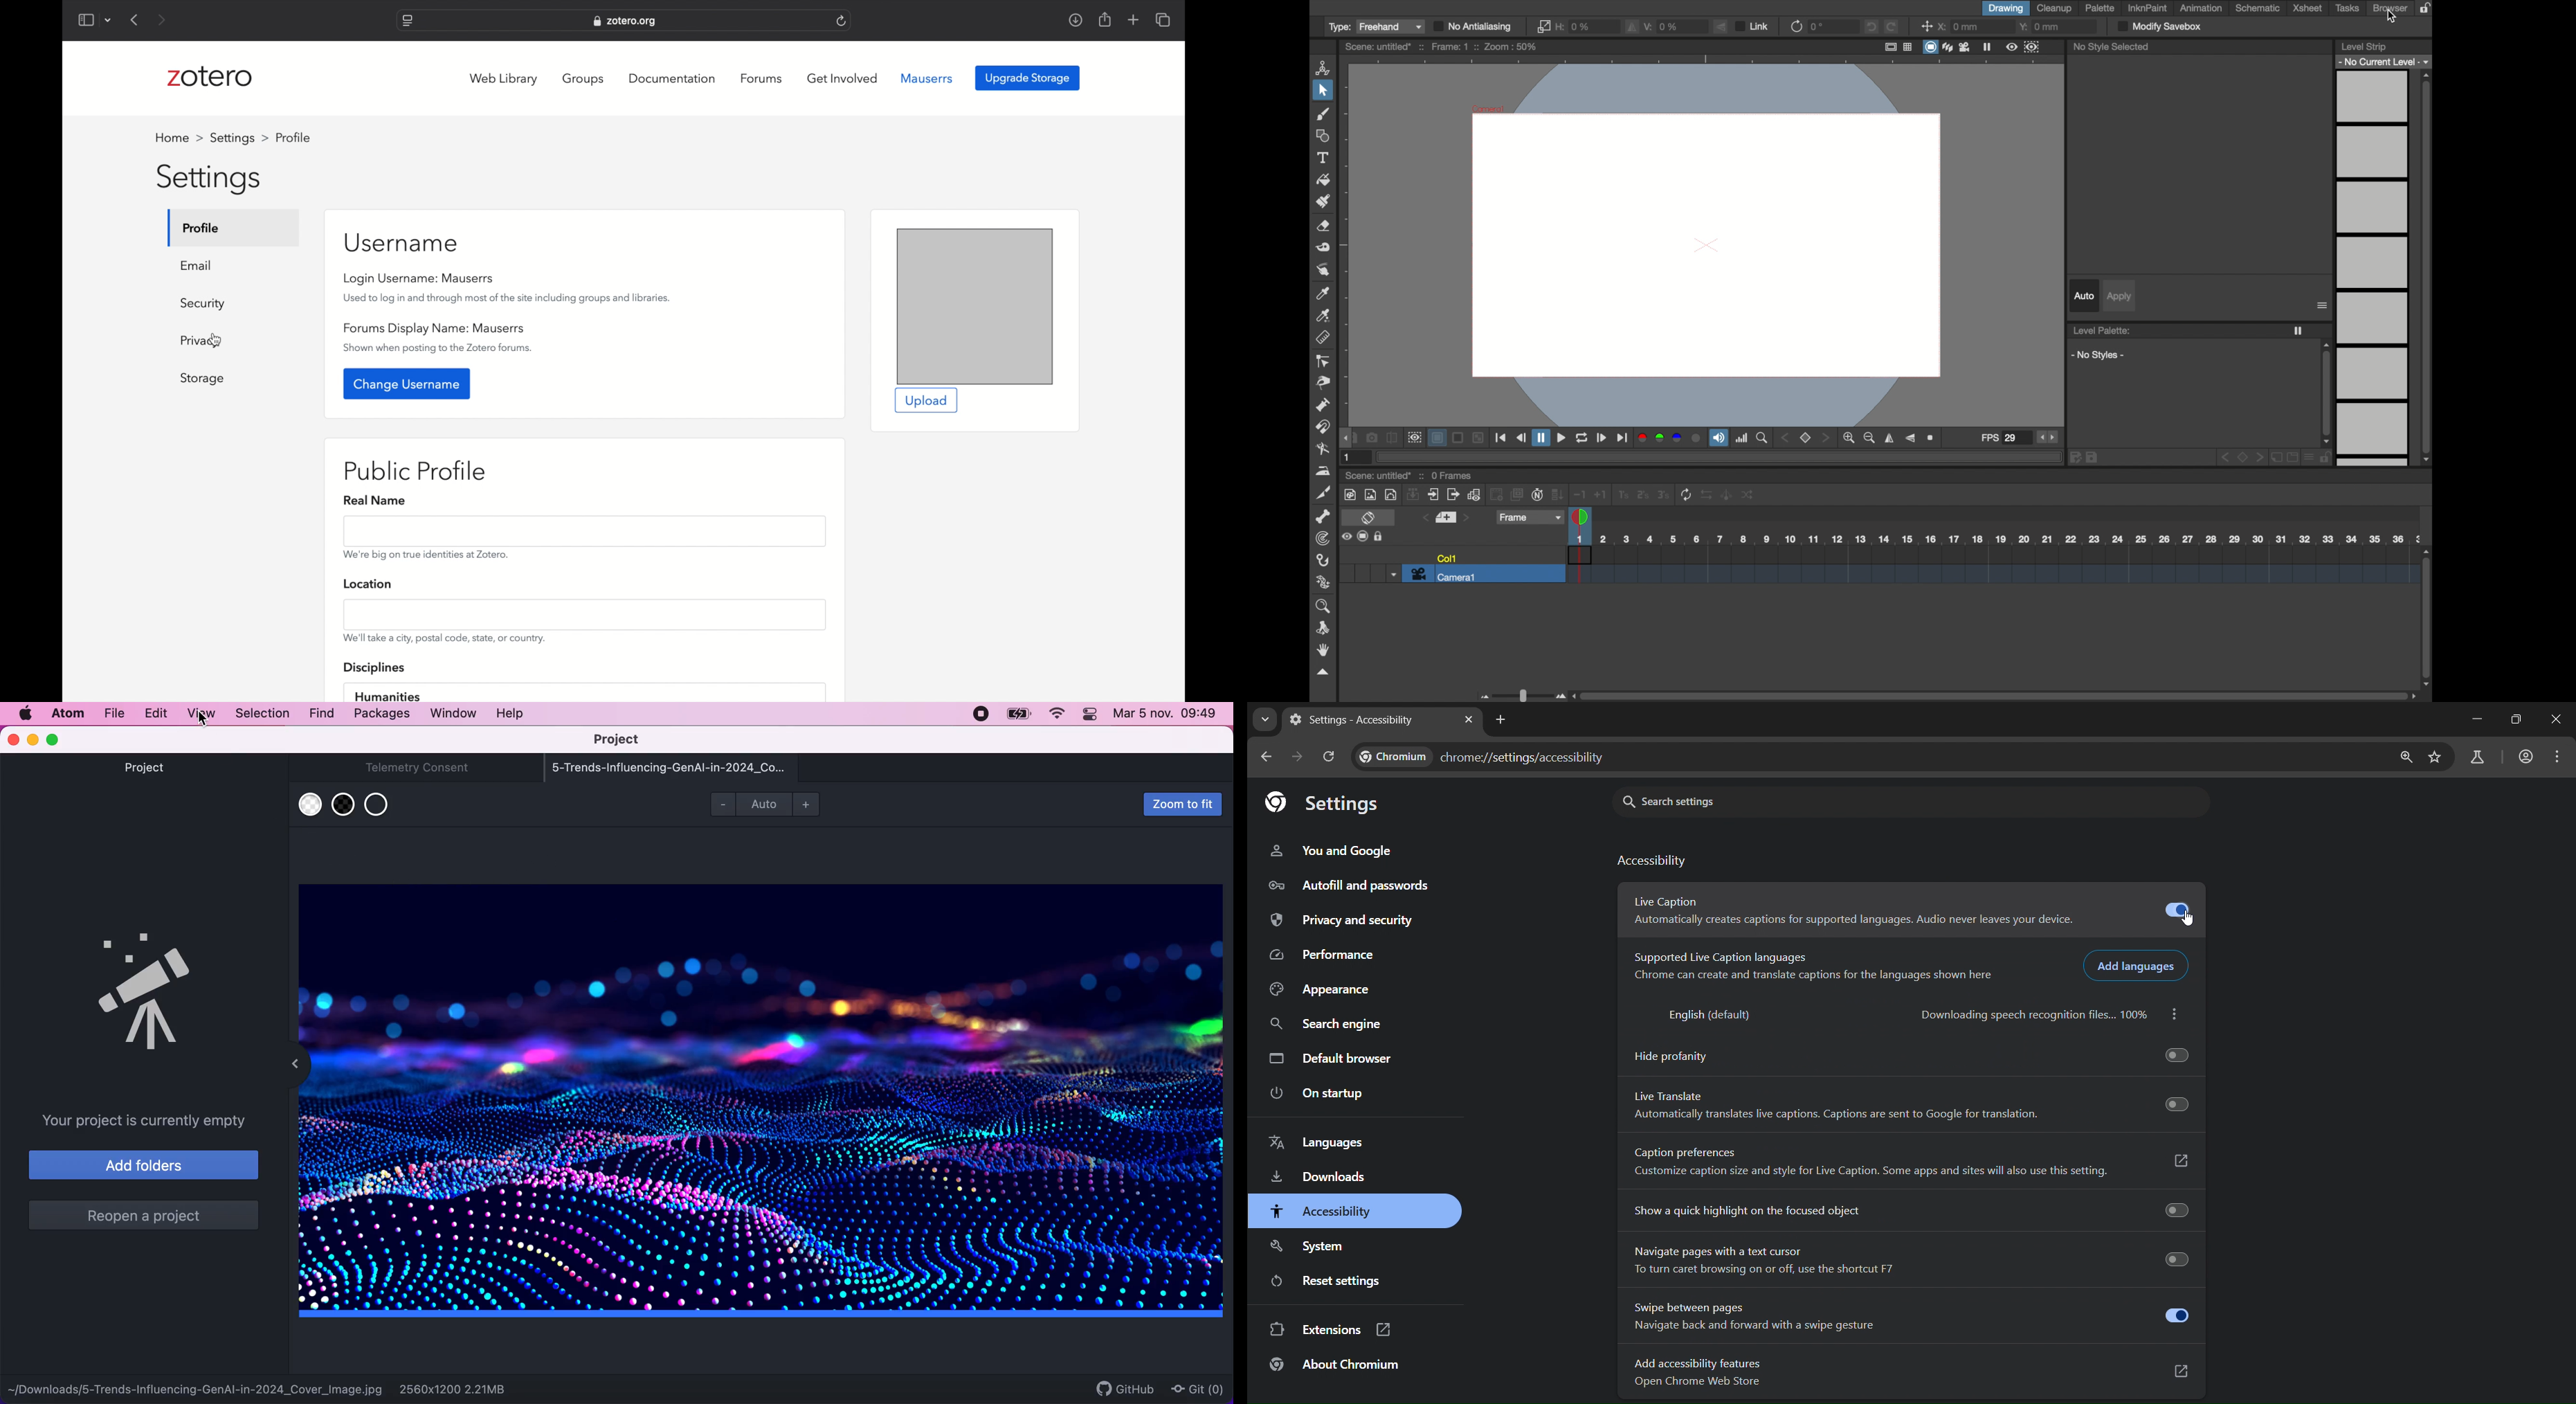  What do you see at coordinates (1520, 694) in the screenshot?
I see `slider` at bounding box center [1520, 694].